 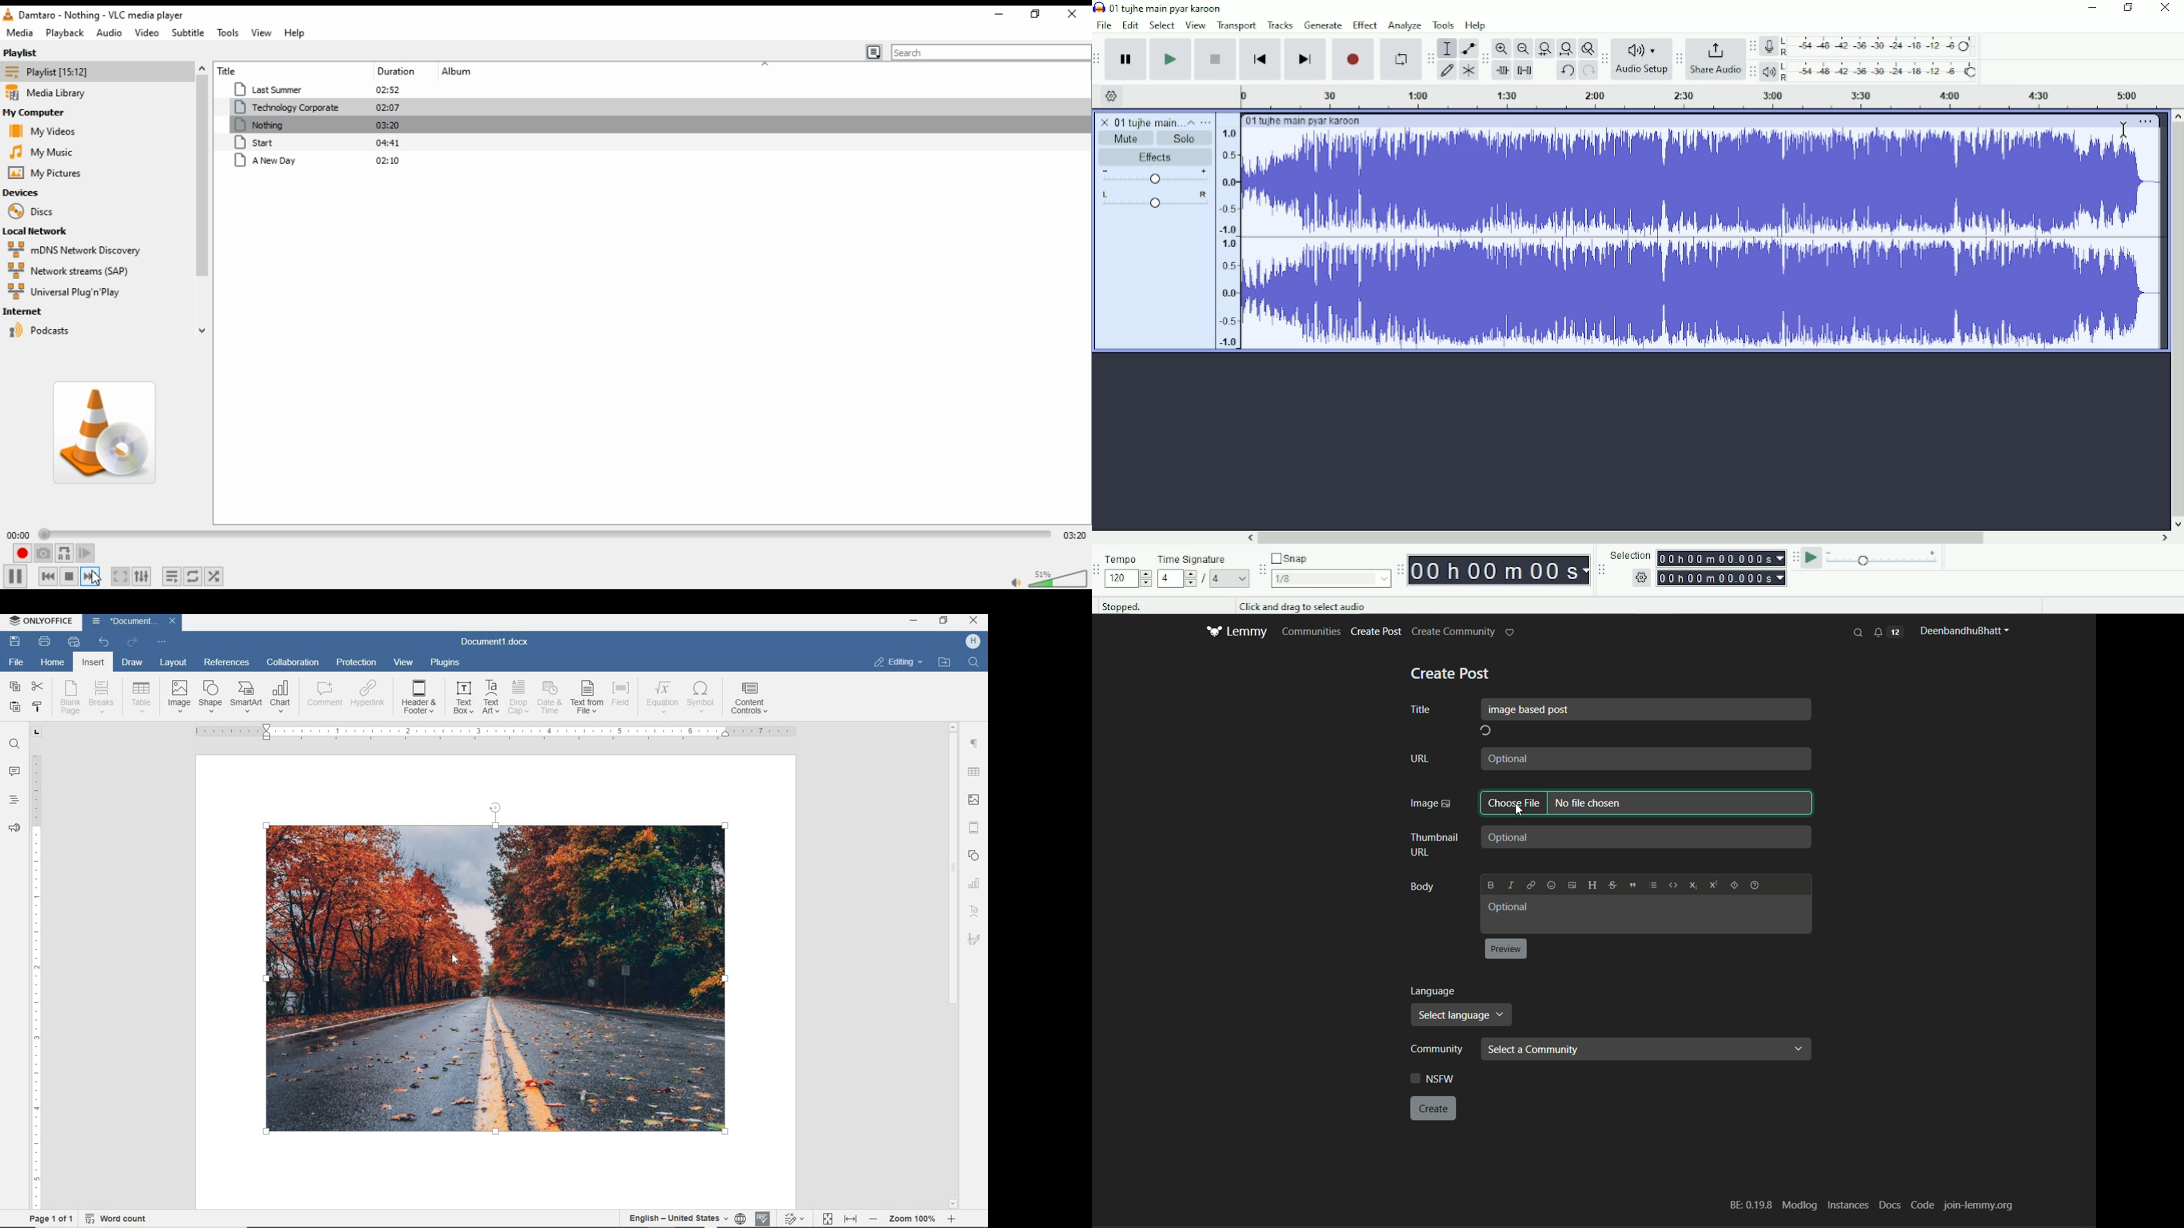 What do you see at coordinates (30, 192) in the screenshot?
I see `devices` at bounding box center [30, 192].